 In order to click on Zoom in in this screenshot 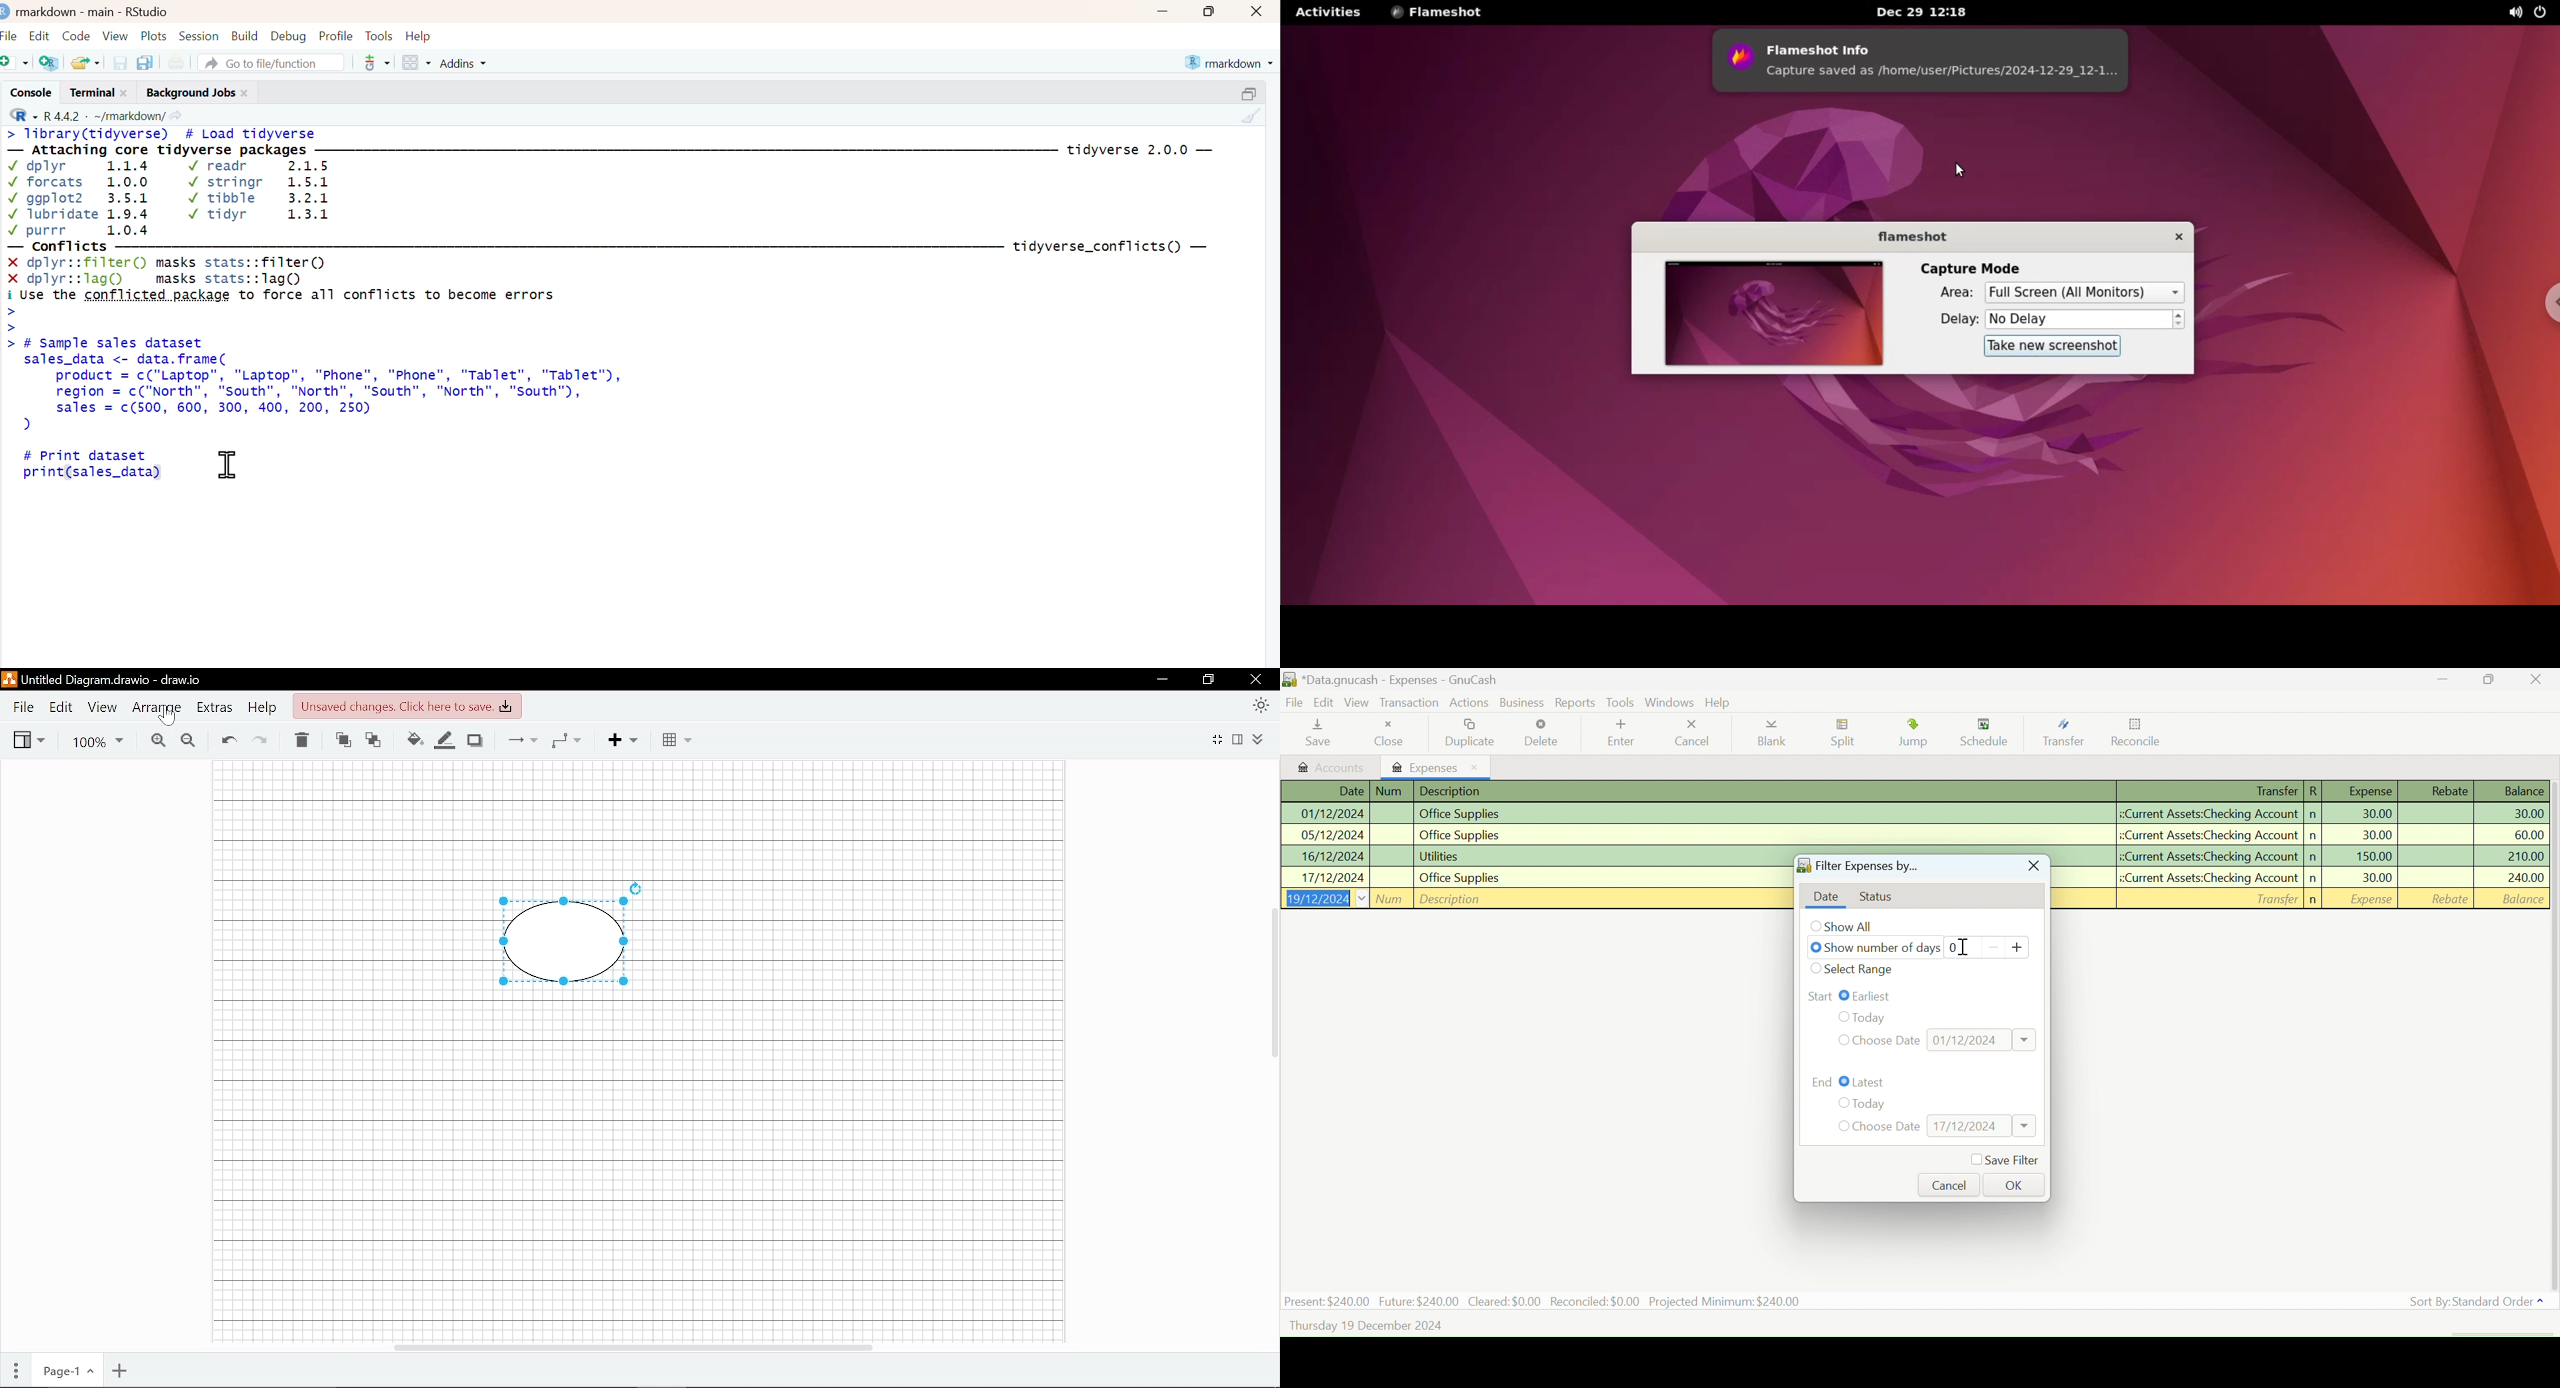, I will do `click(157, 741)`.